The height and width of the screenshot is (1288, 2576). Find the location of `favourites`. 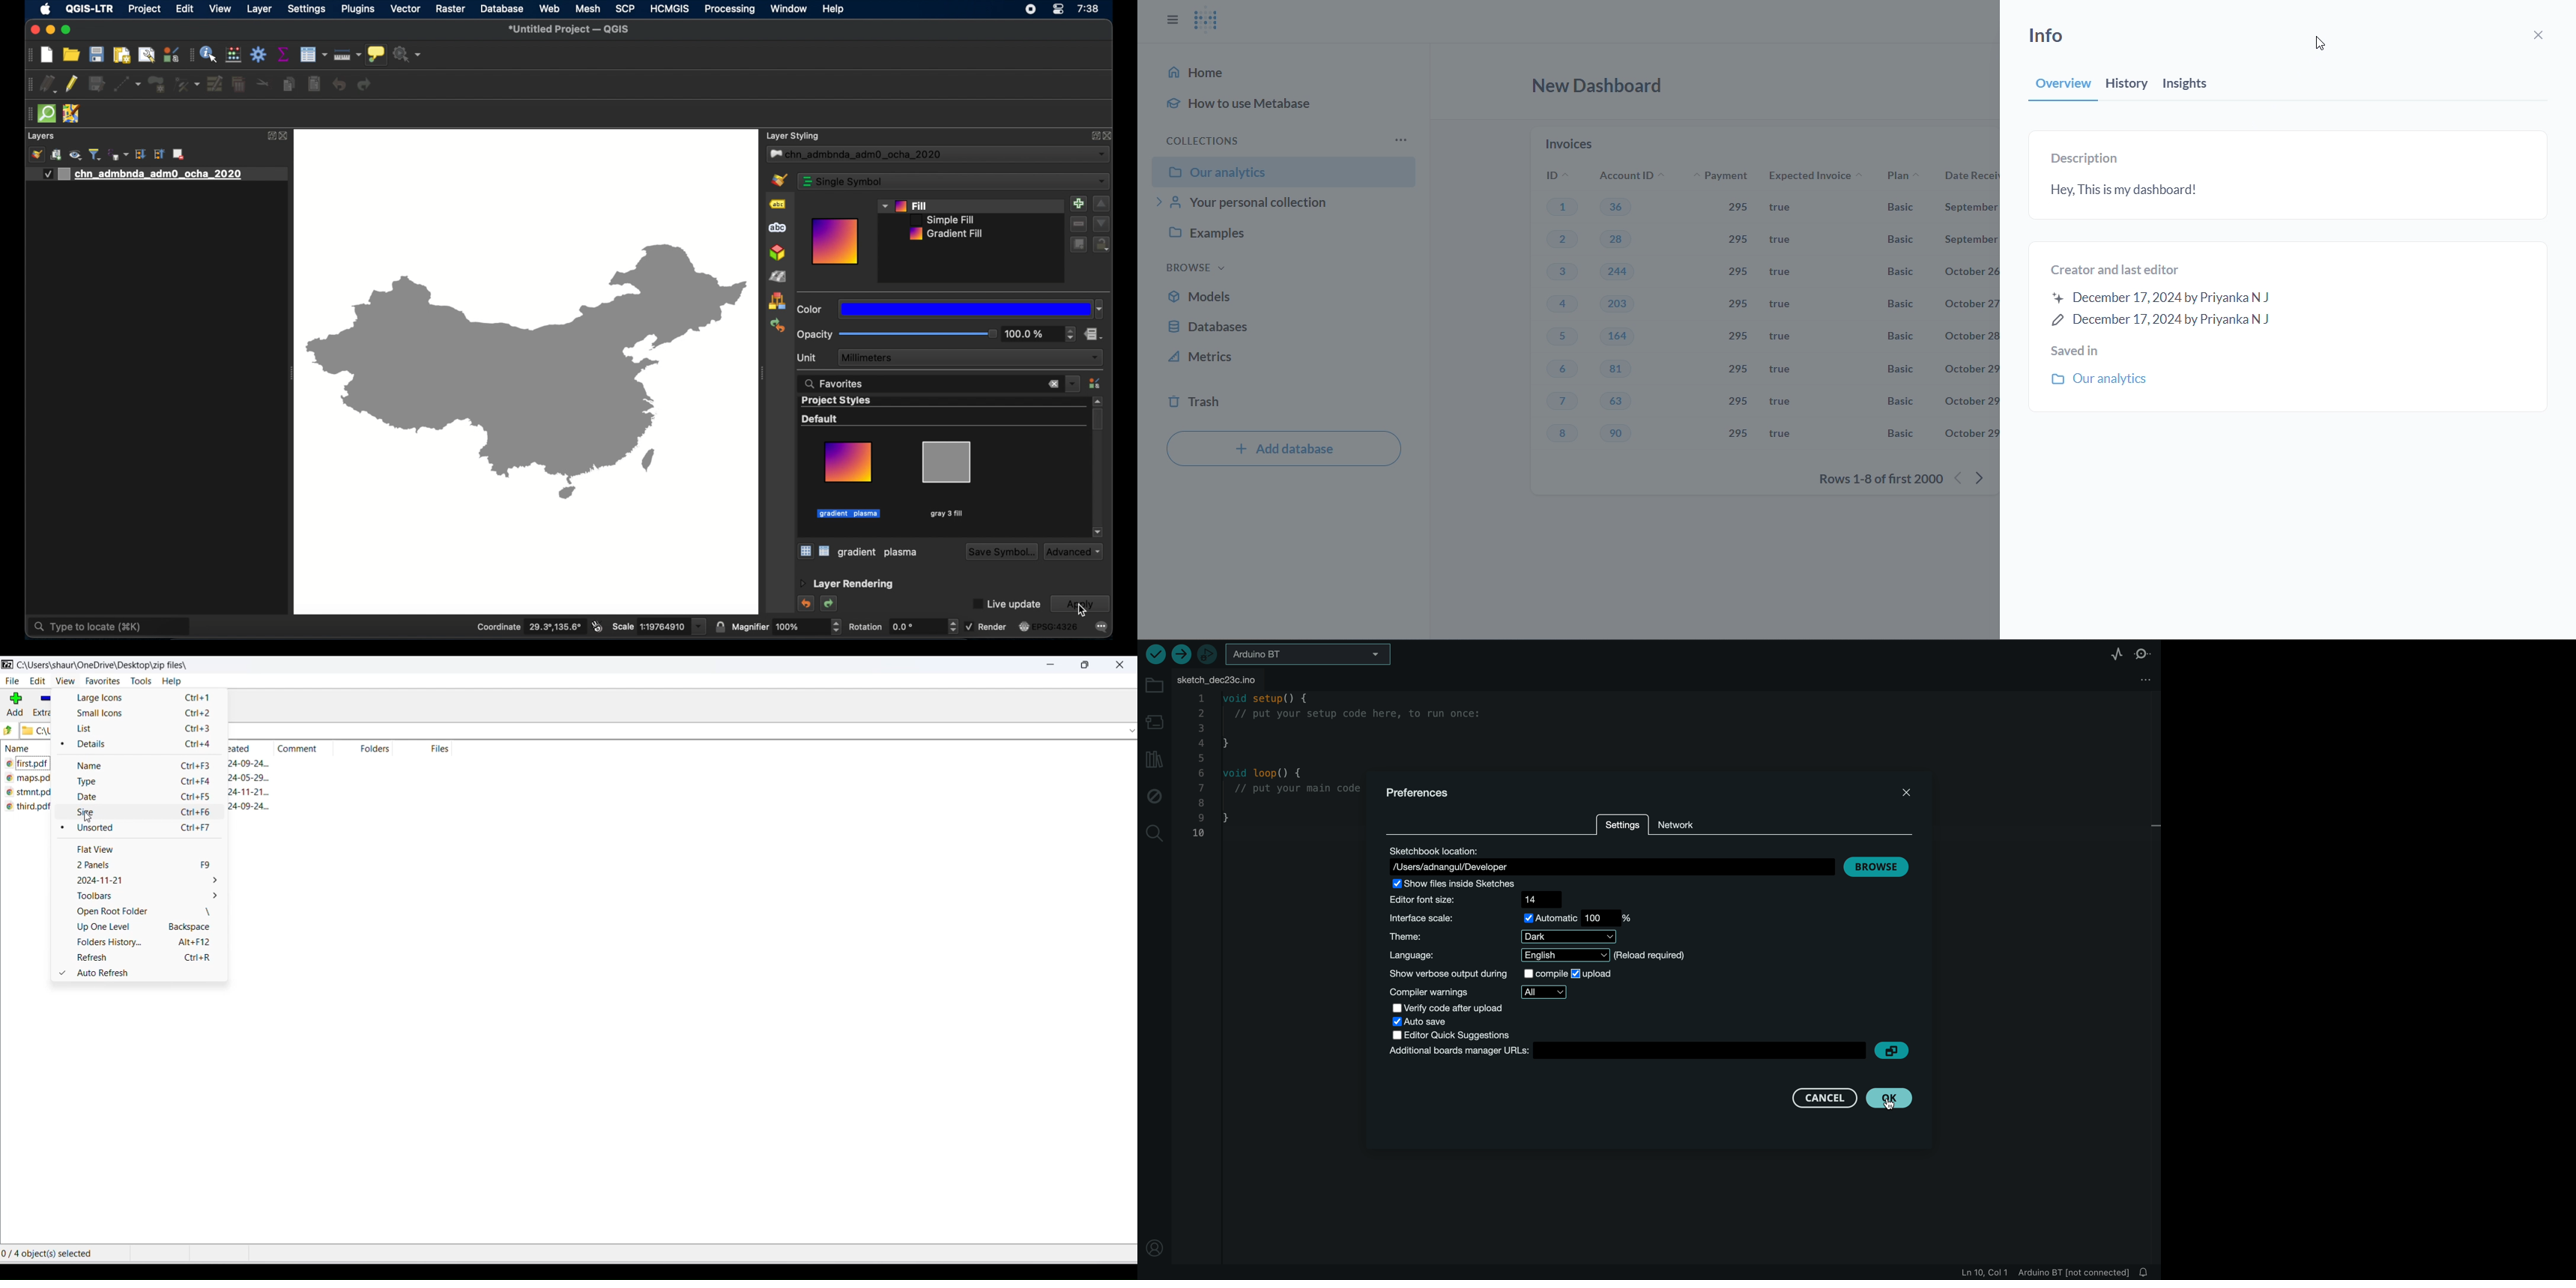

favourites is located at coordinates (101, 681).